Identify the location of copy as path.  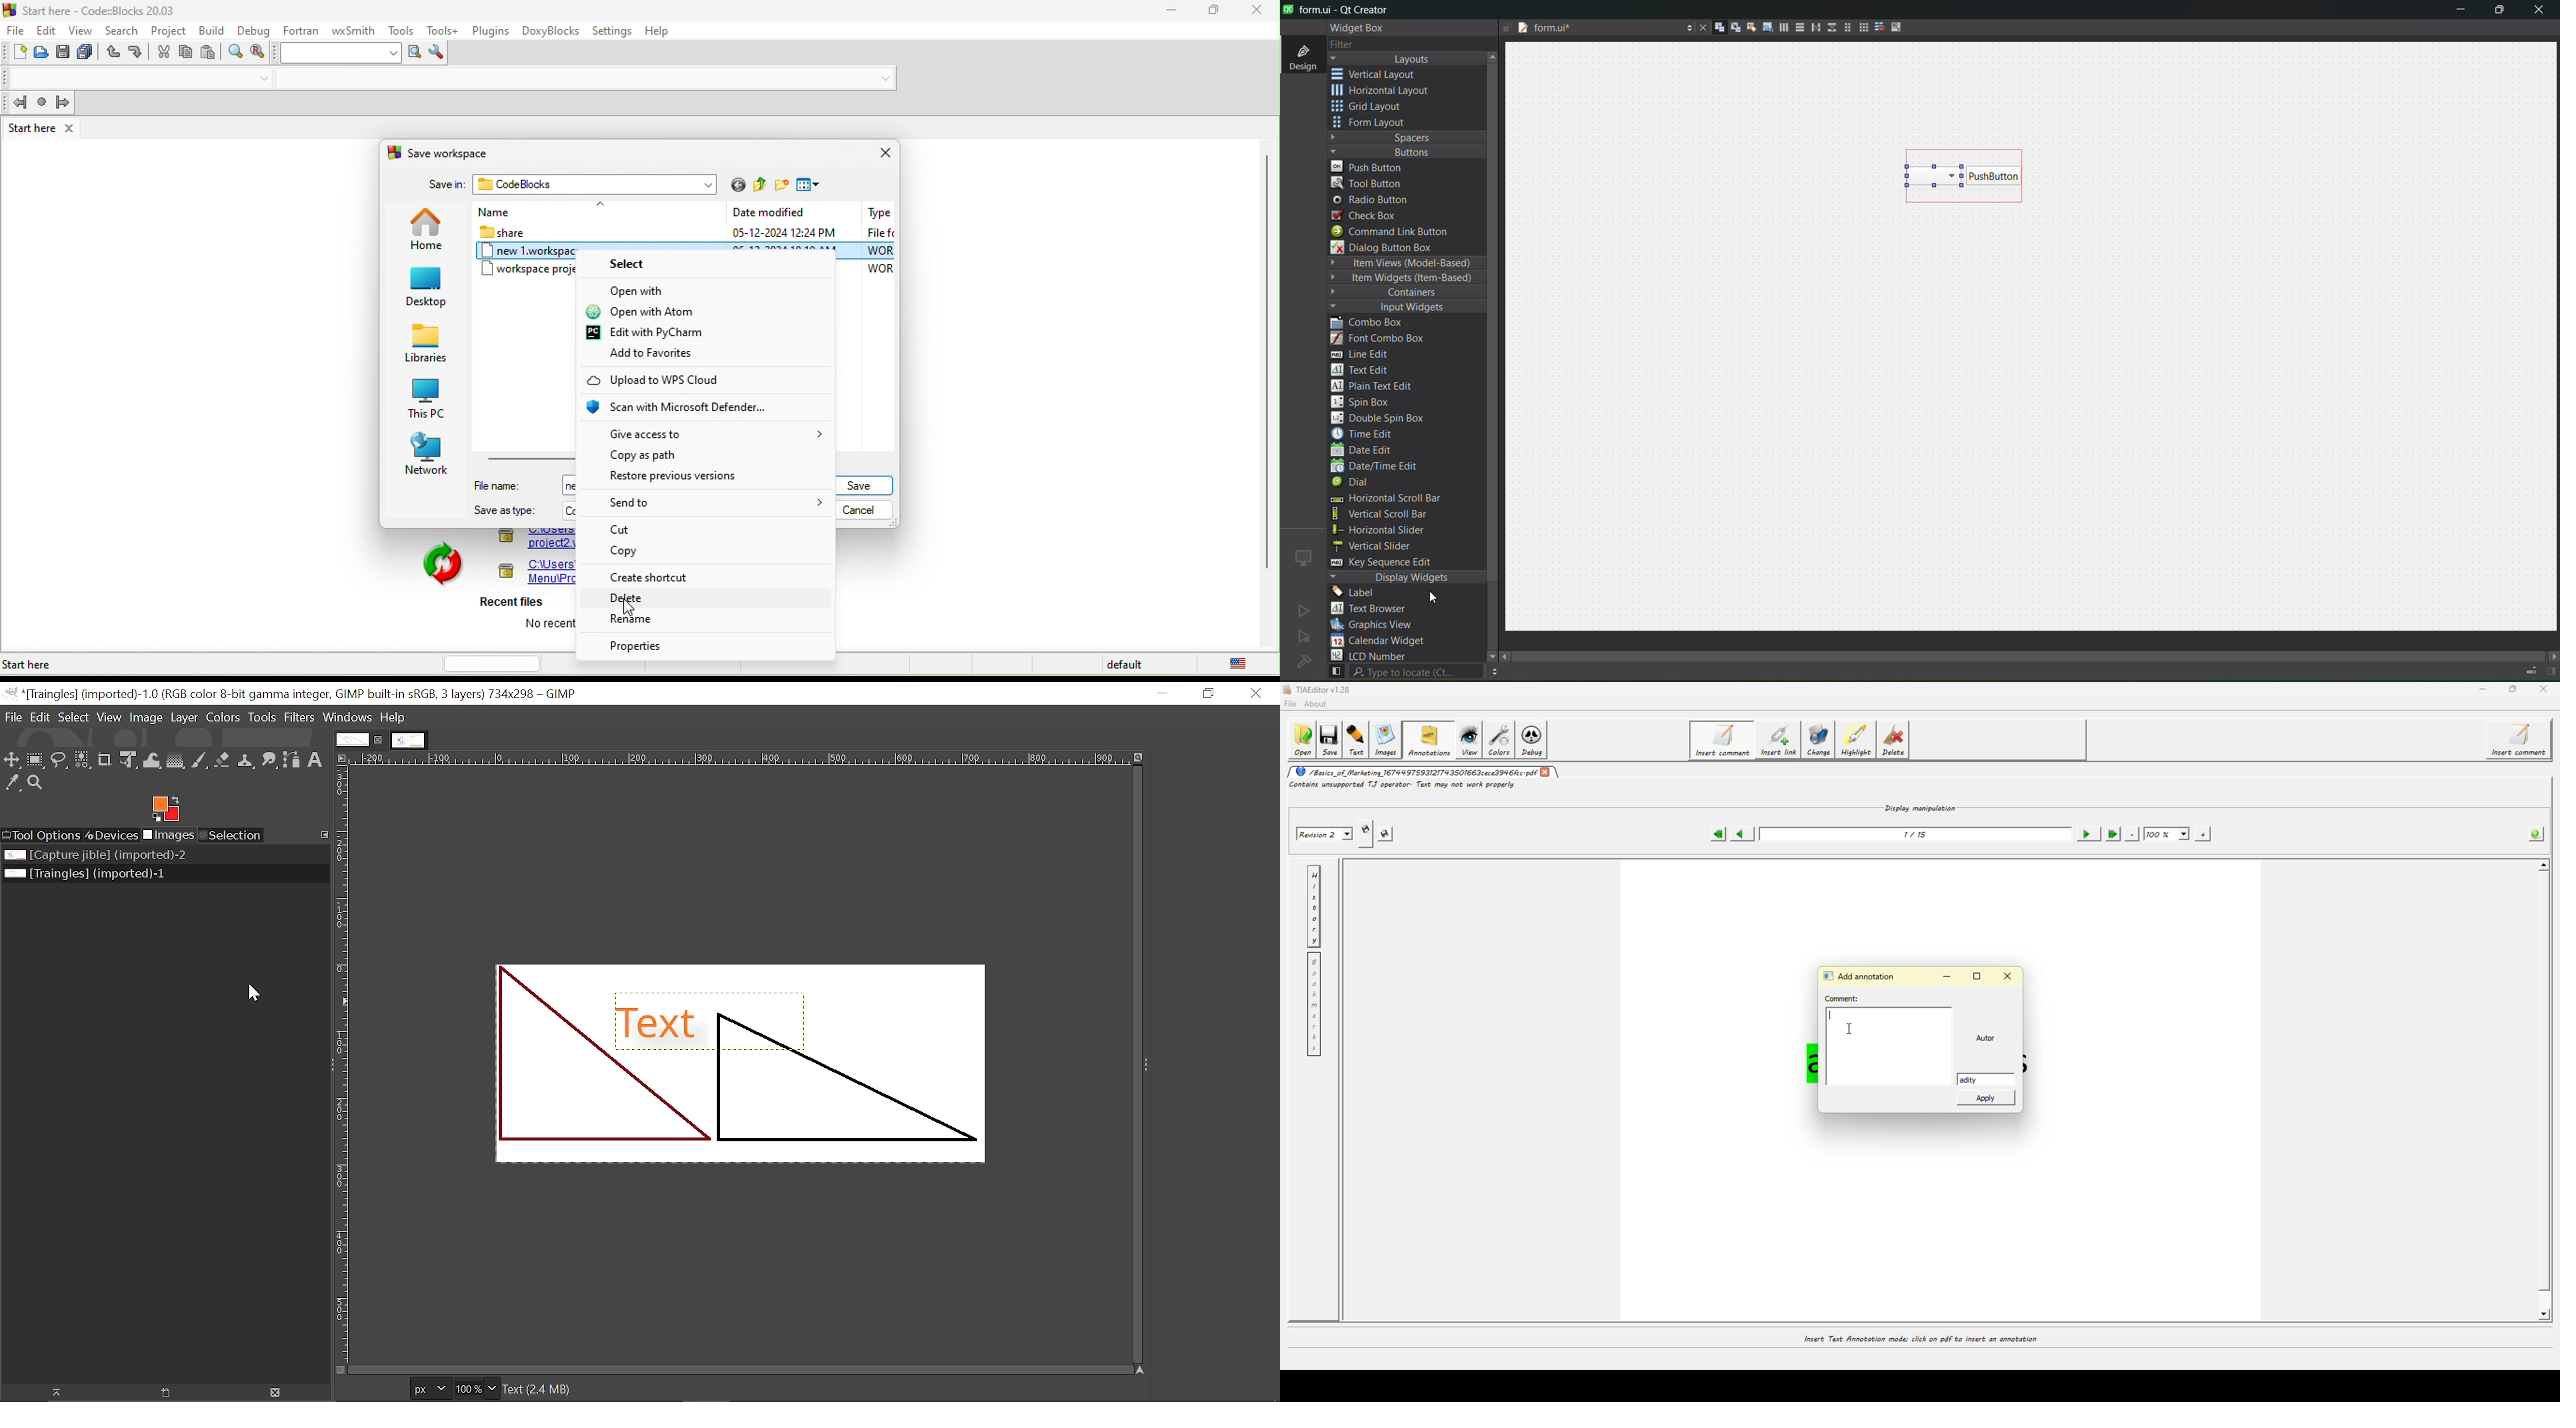
(669, 456).